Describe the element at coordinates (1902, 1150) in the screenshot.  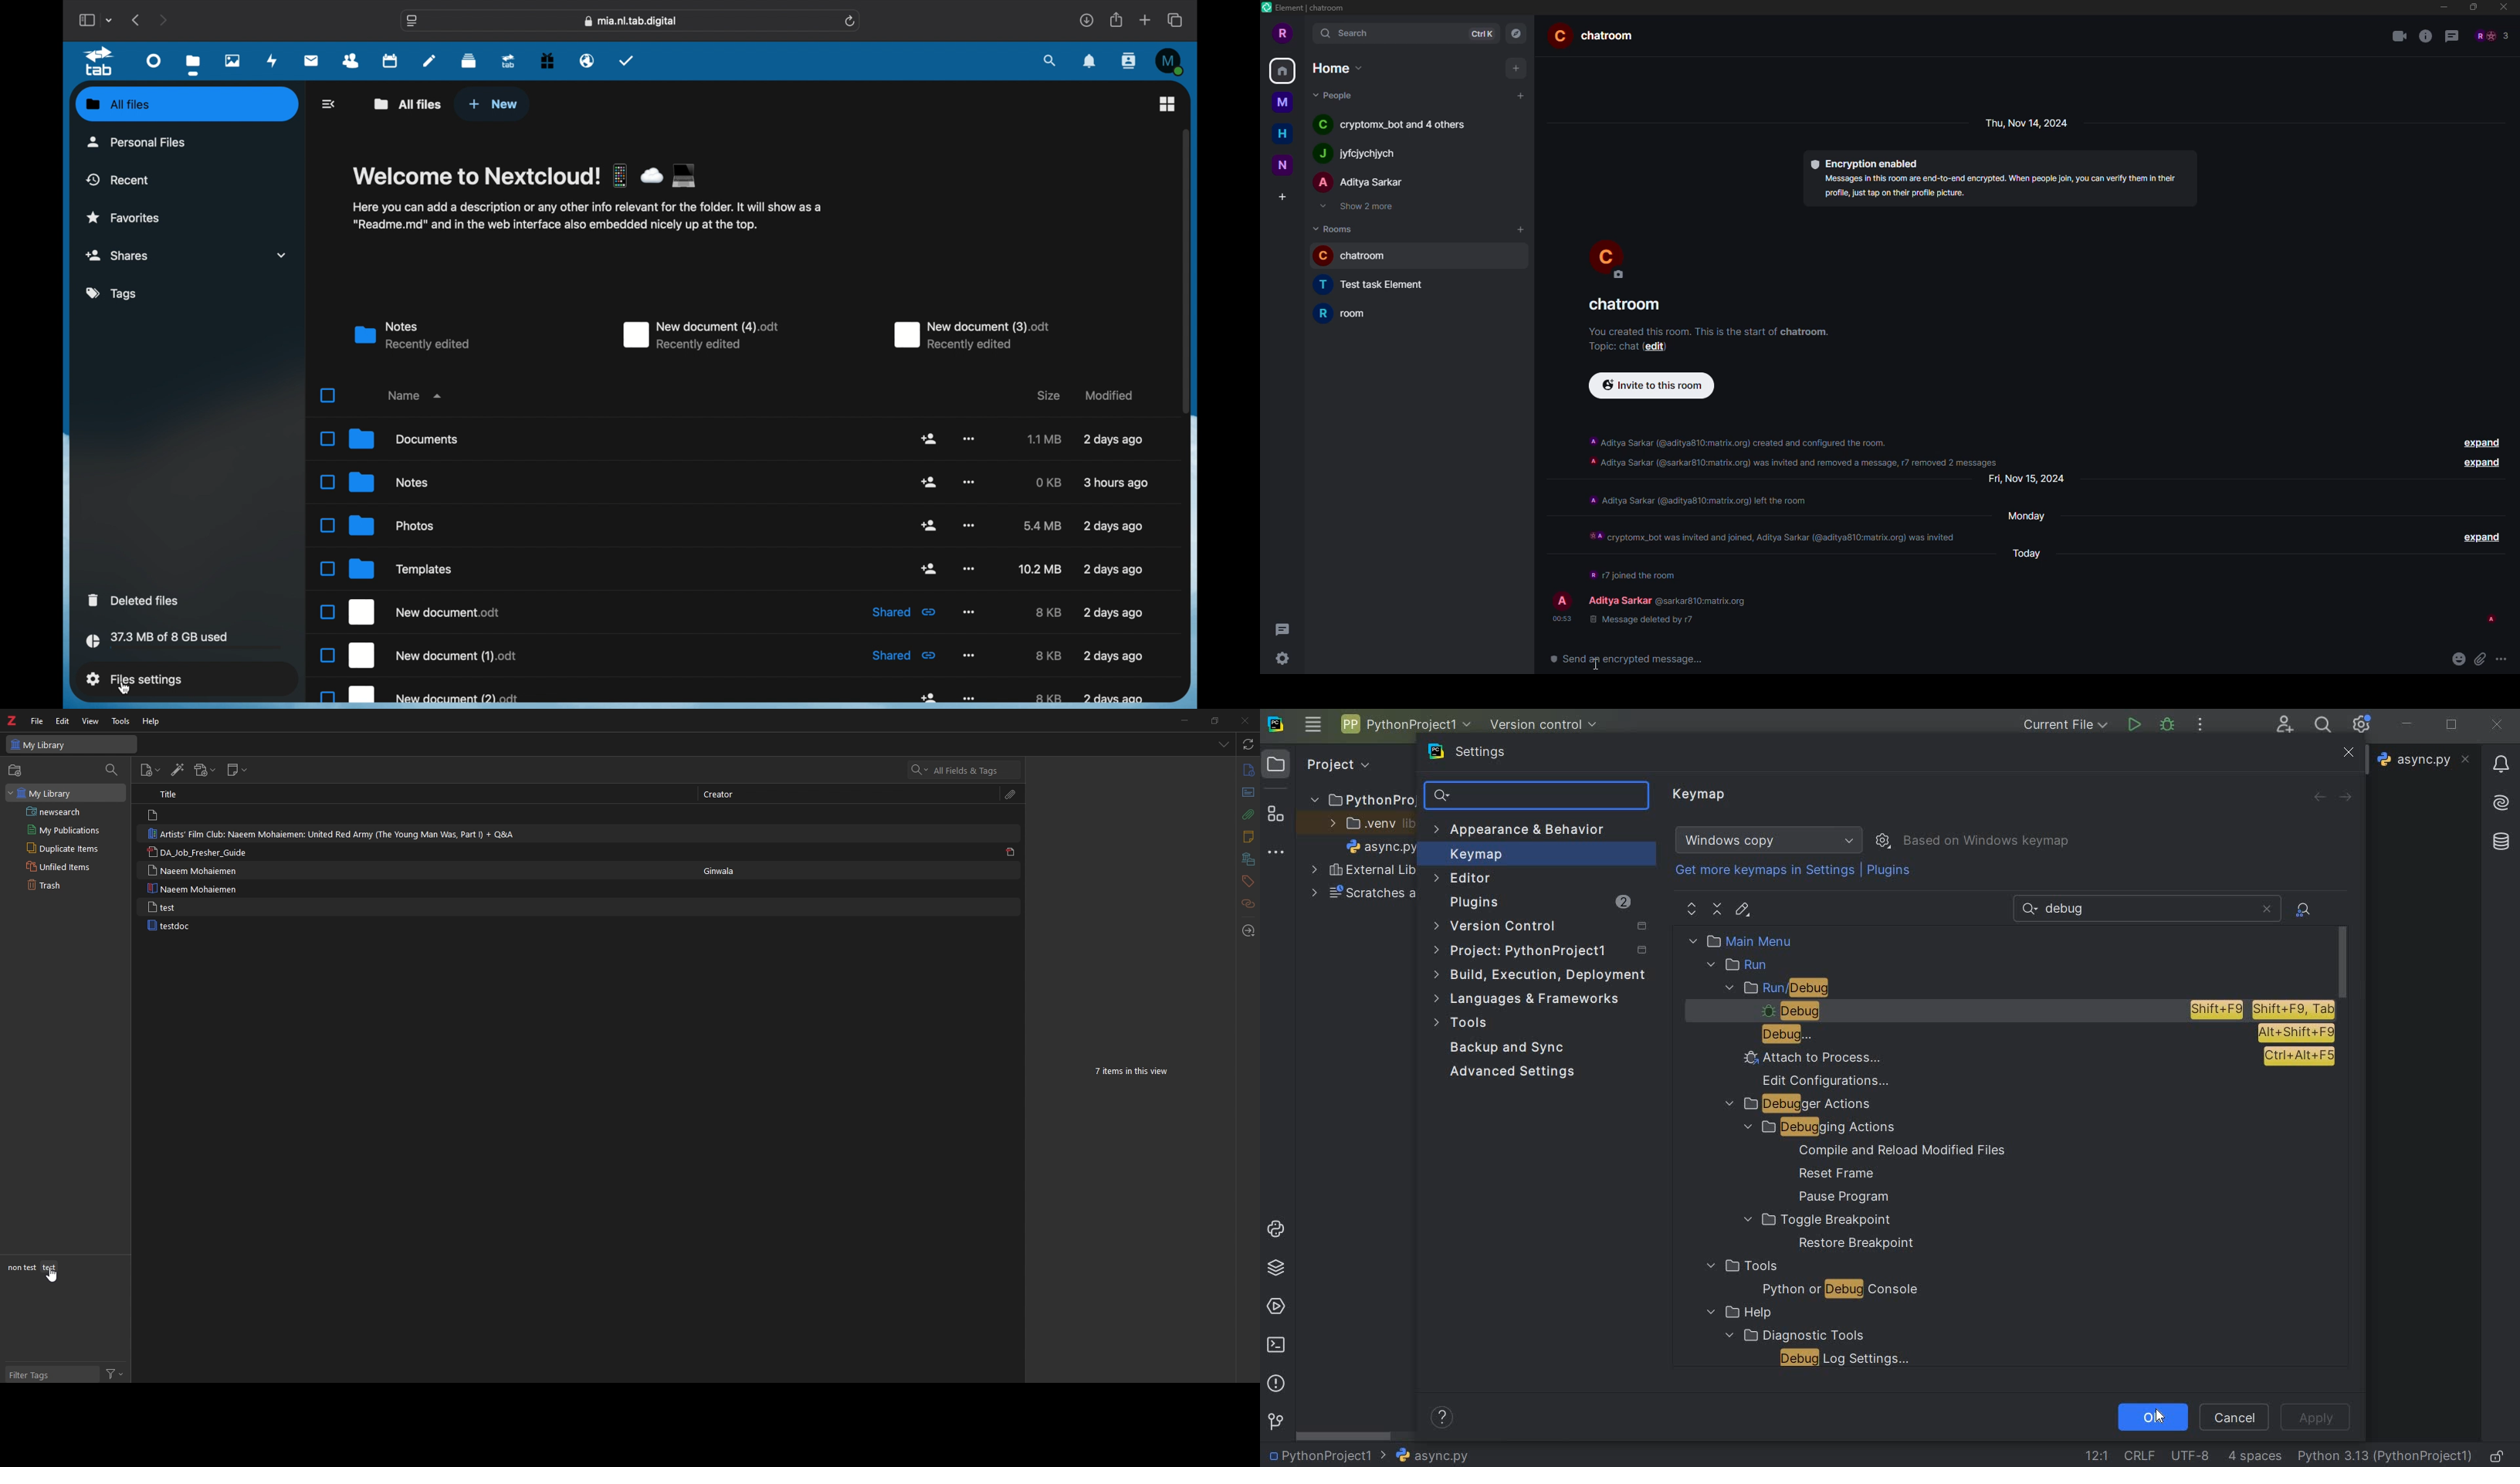
I see `compile and reload modified files` at that location.